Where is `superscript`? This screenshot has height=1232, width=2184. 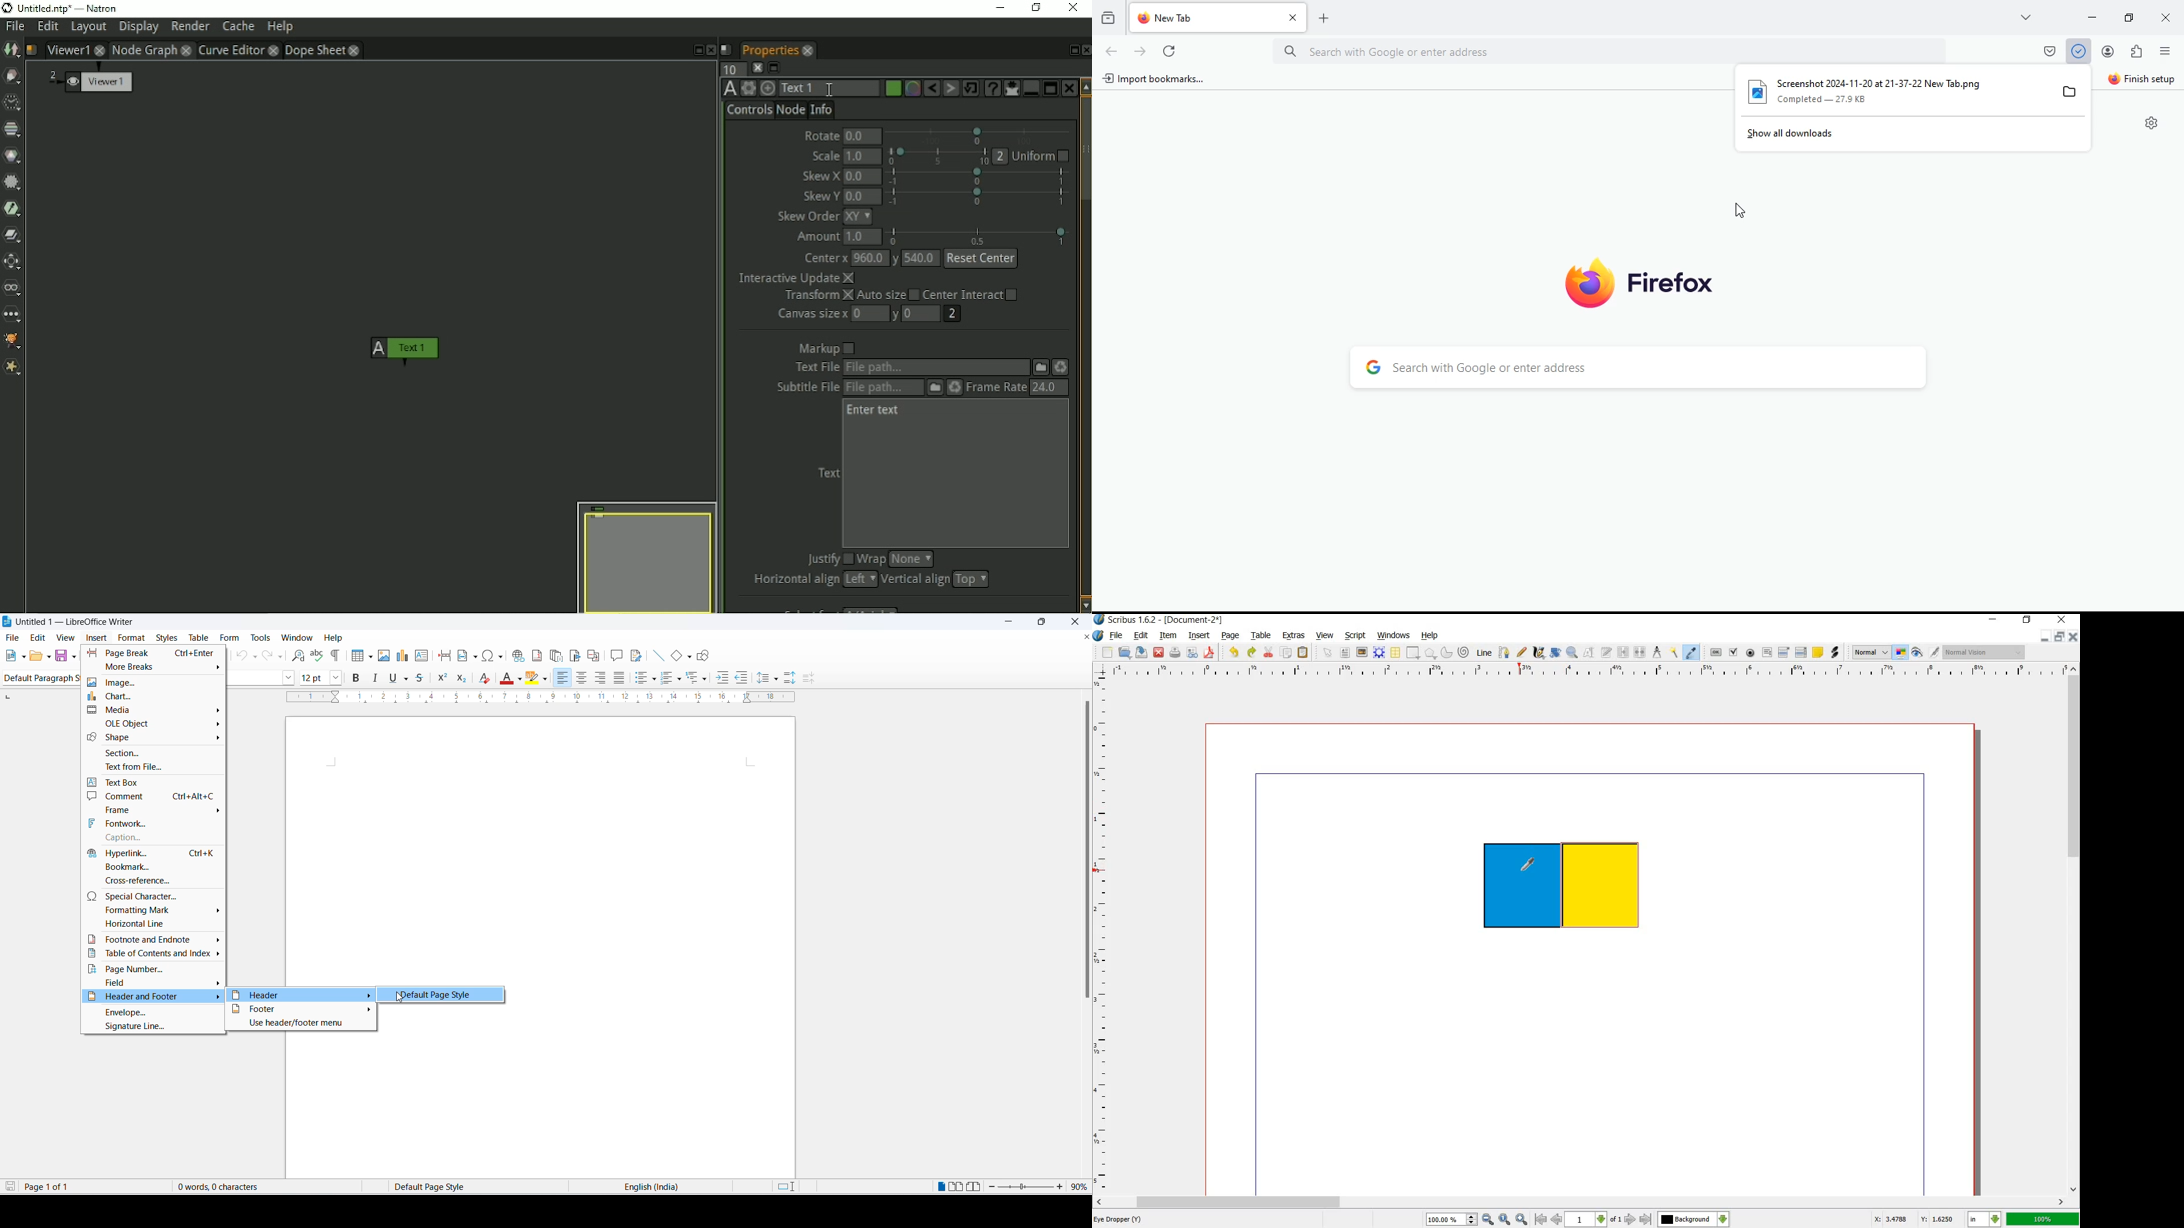
superscript is located at coordinates (444, 679).